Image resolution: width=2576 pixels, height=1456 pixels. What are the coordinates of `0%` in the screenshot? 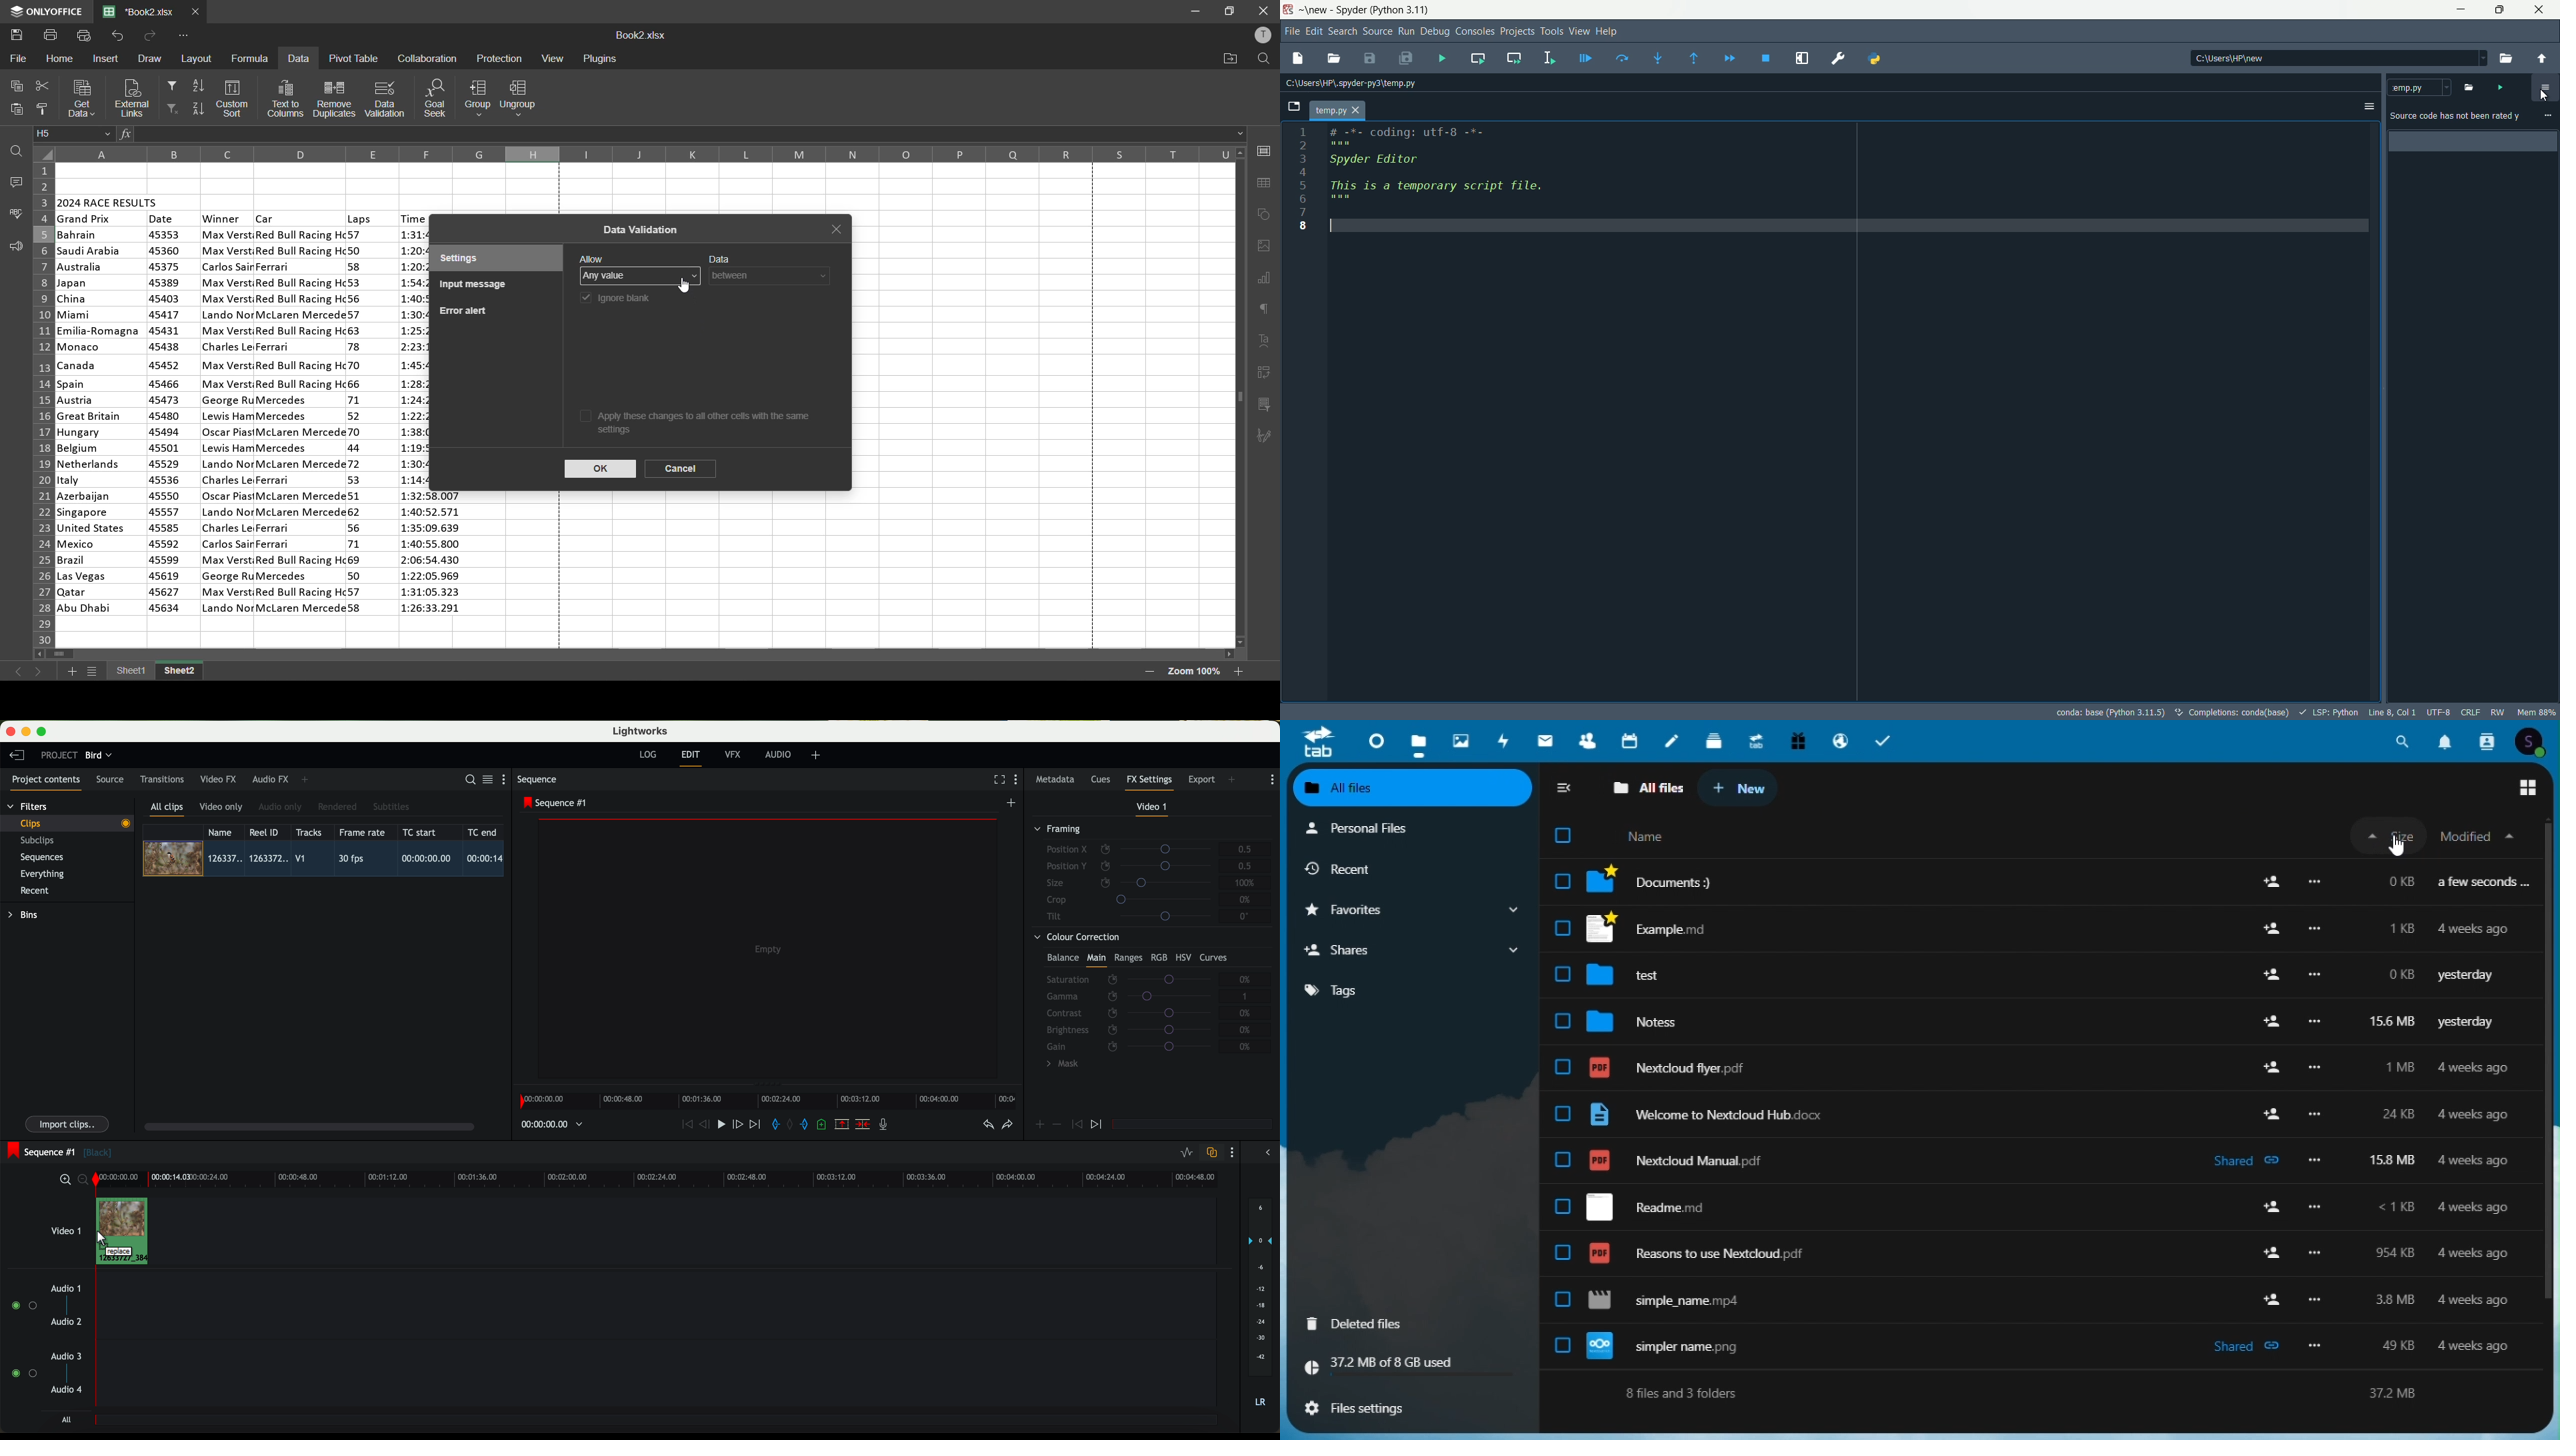 It's located at (1246, 1013).